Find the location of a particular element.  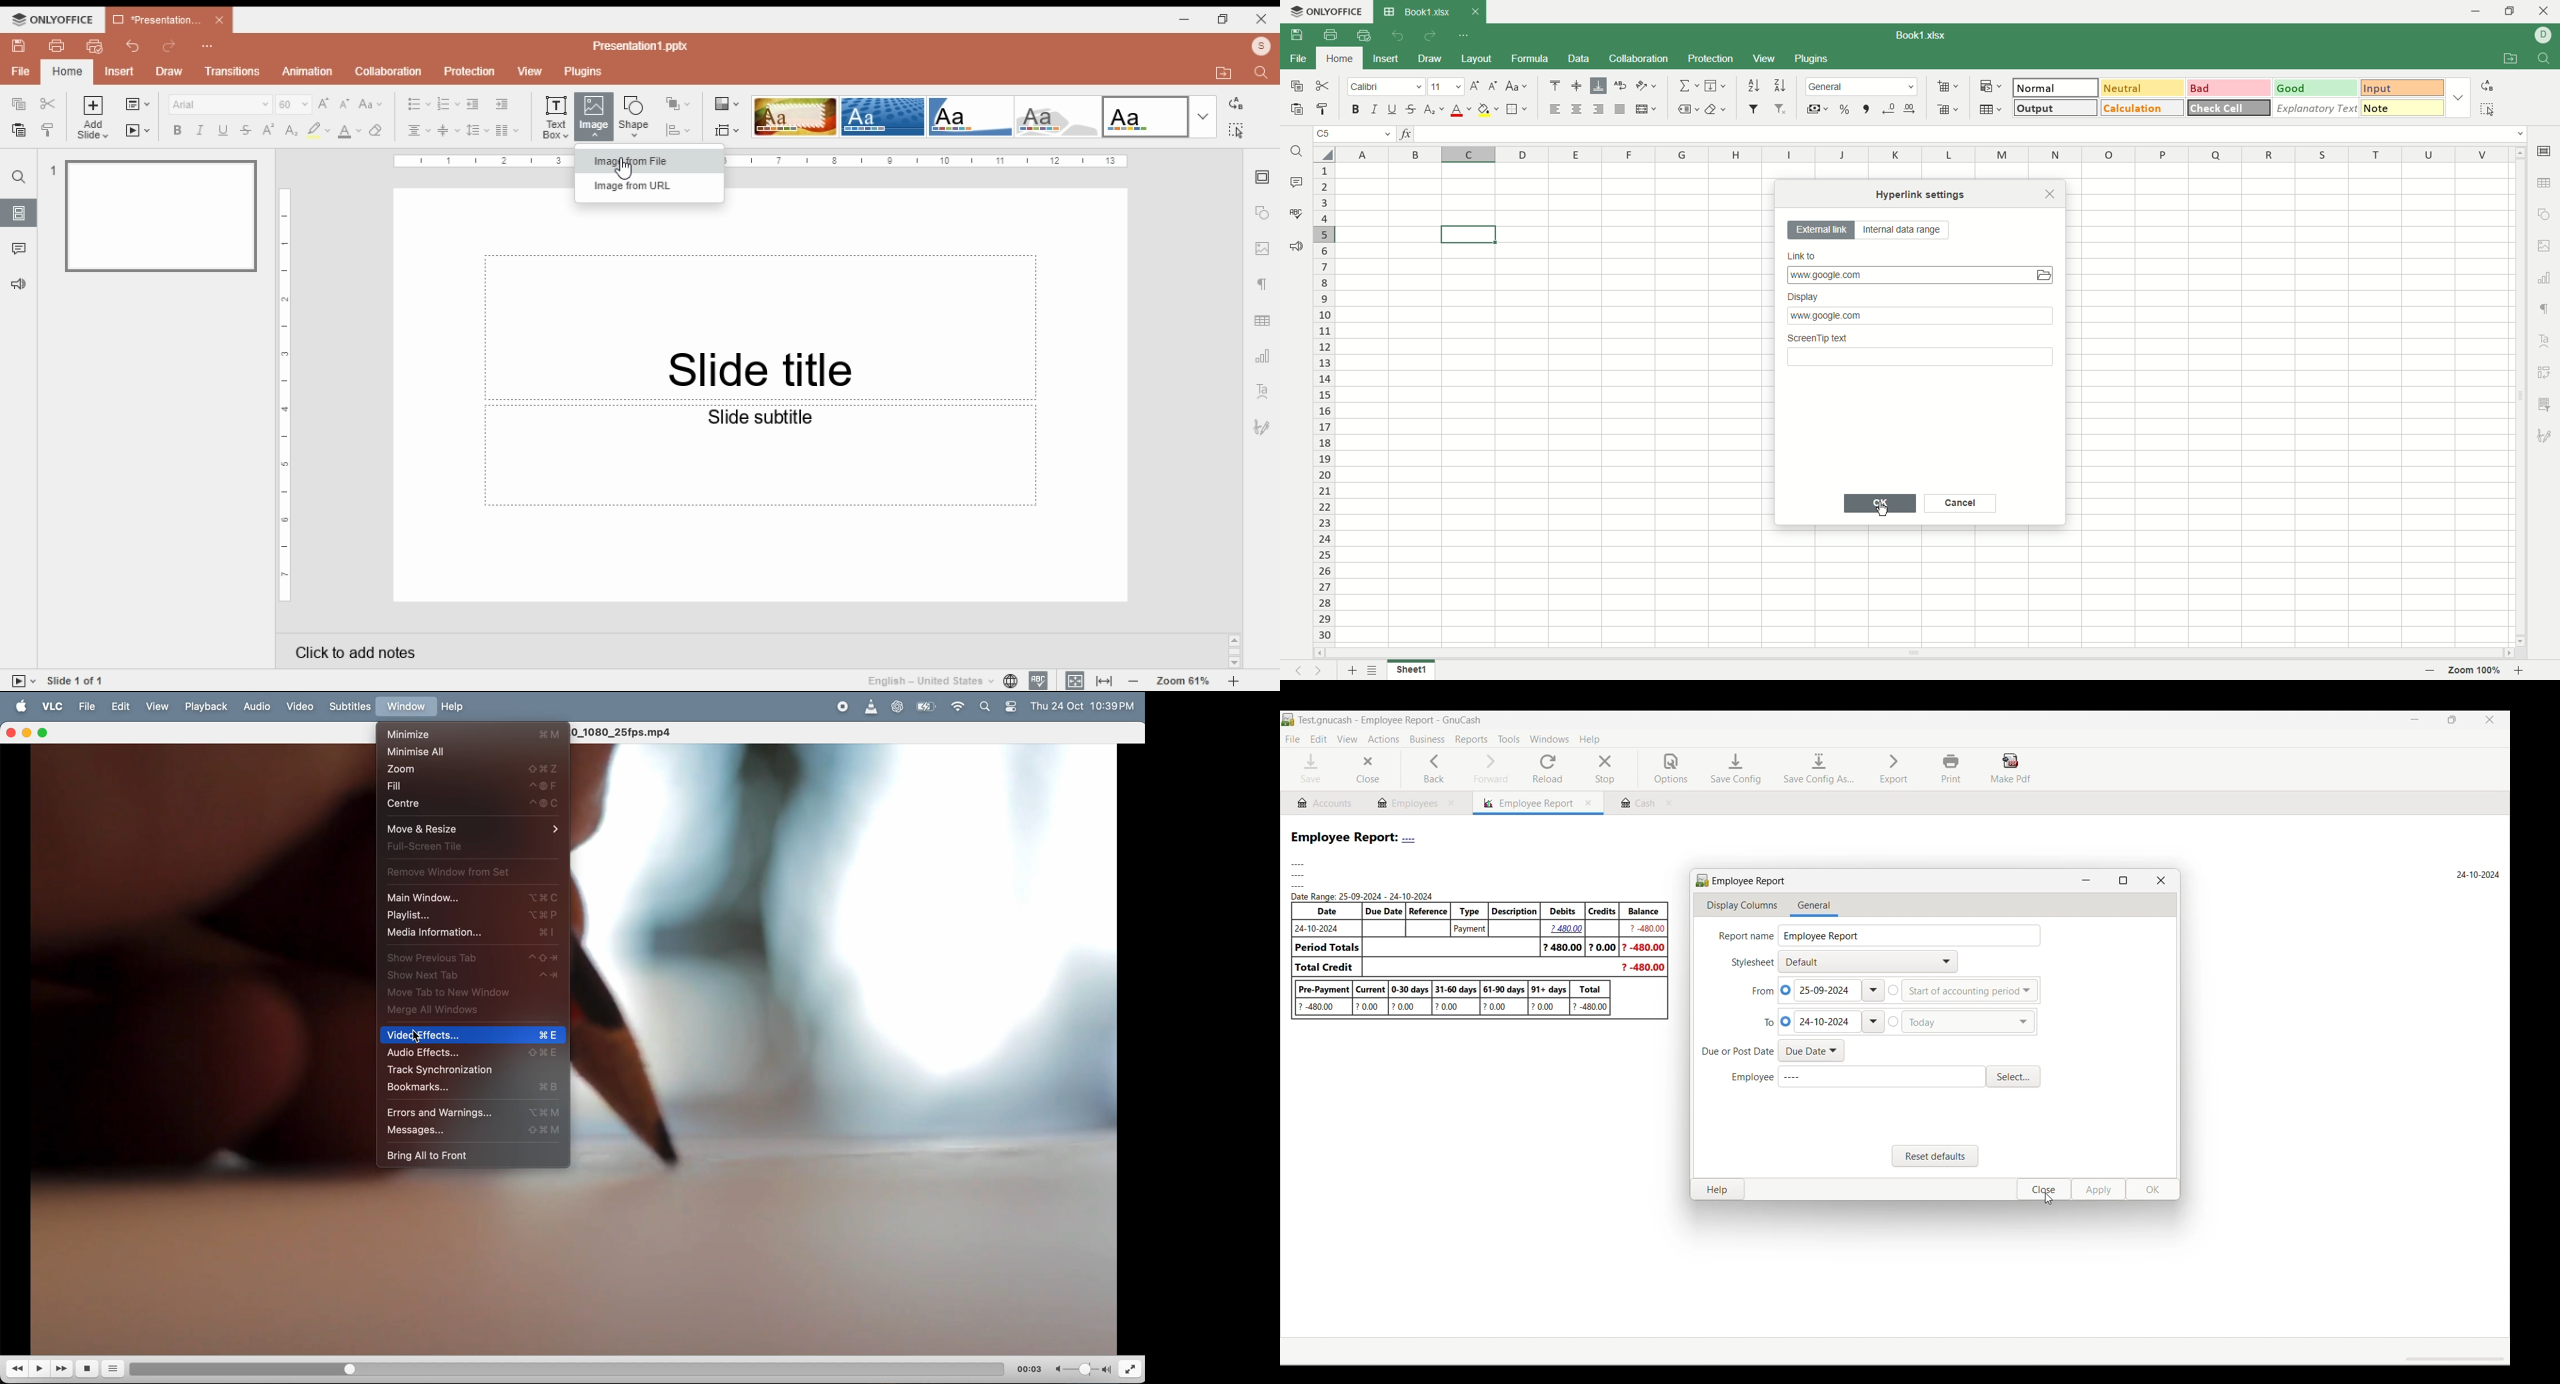

note is located at coordinates (2403, 107).